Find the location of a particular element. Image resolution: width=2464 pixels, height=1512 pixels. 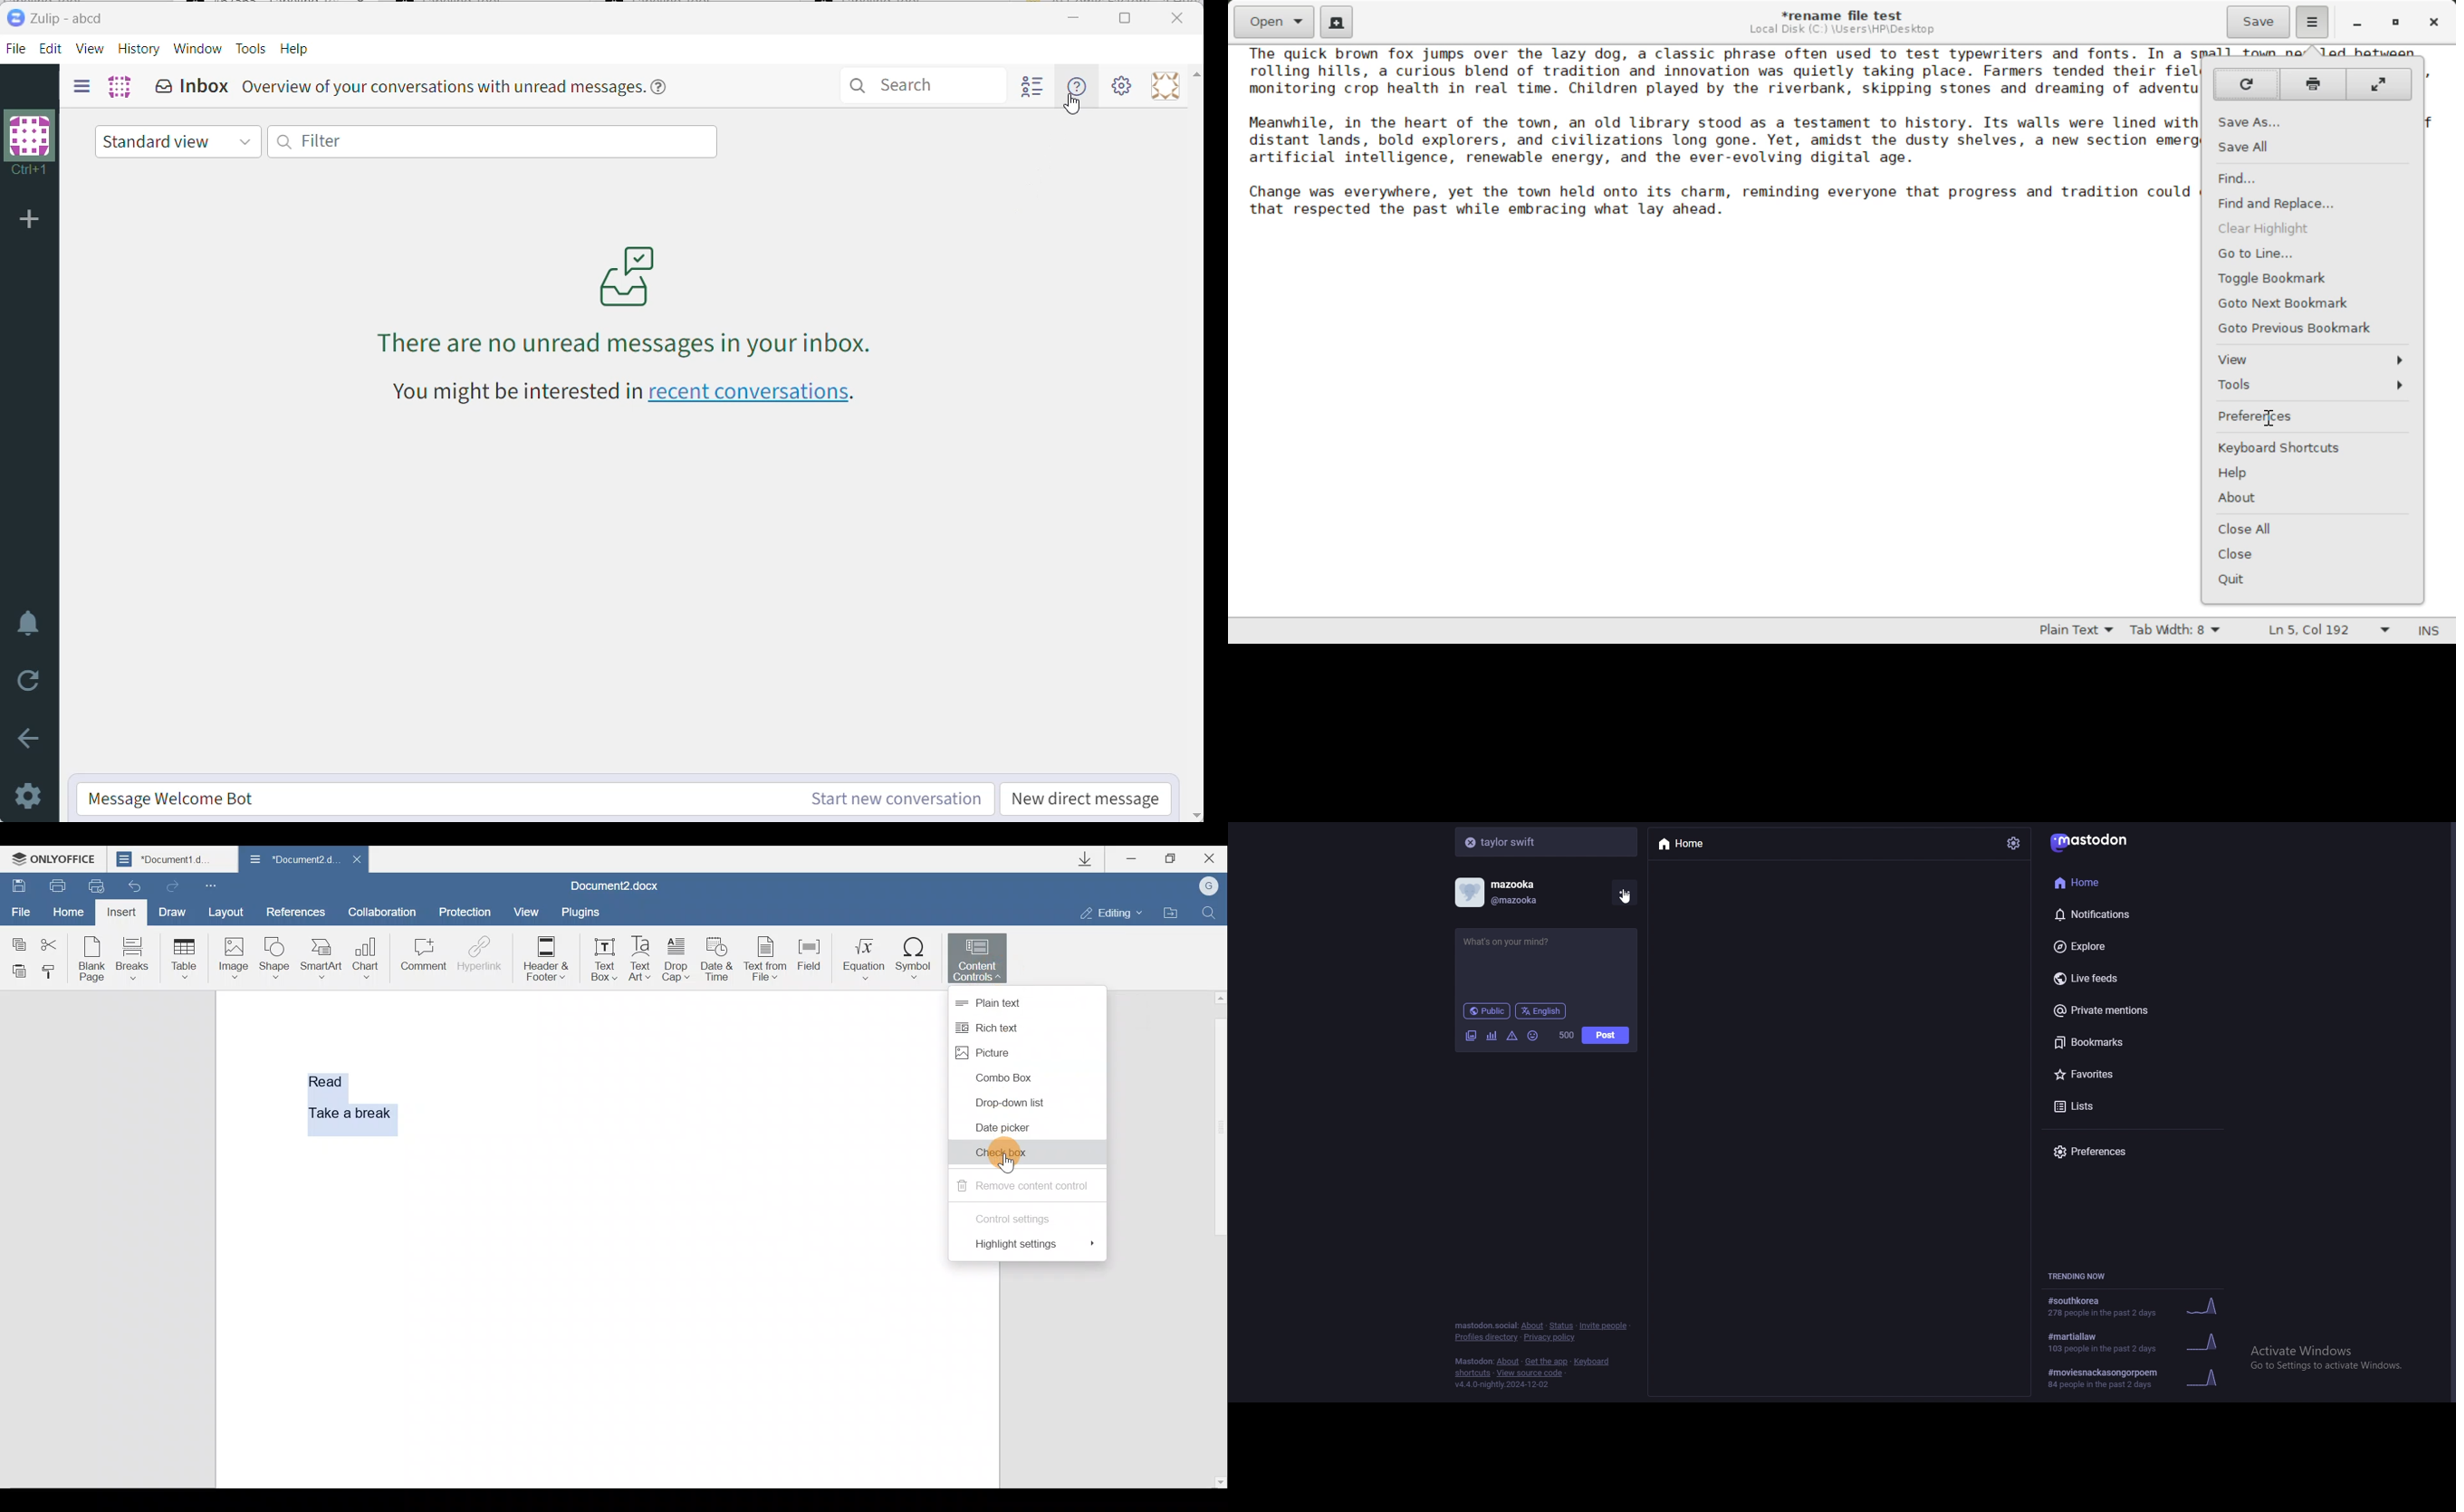

View is located at coordinates (522, 910).